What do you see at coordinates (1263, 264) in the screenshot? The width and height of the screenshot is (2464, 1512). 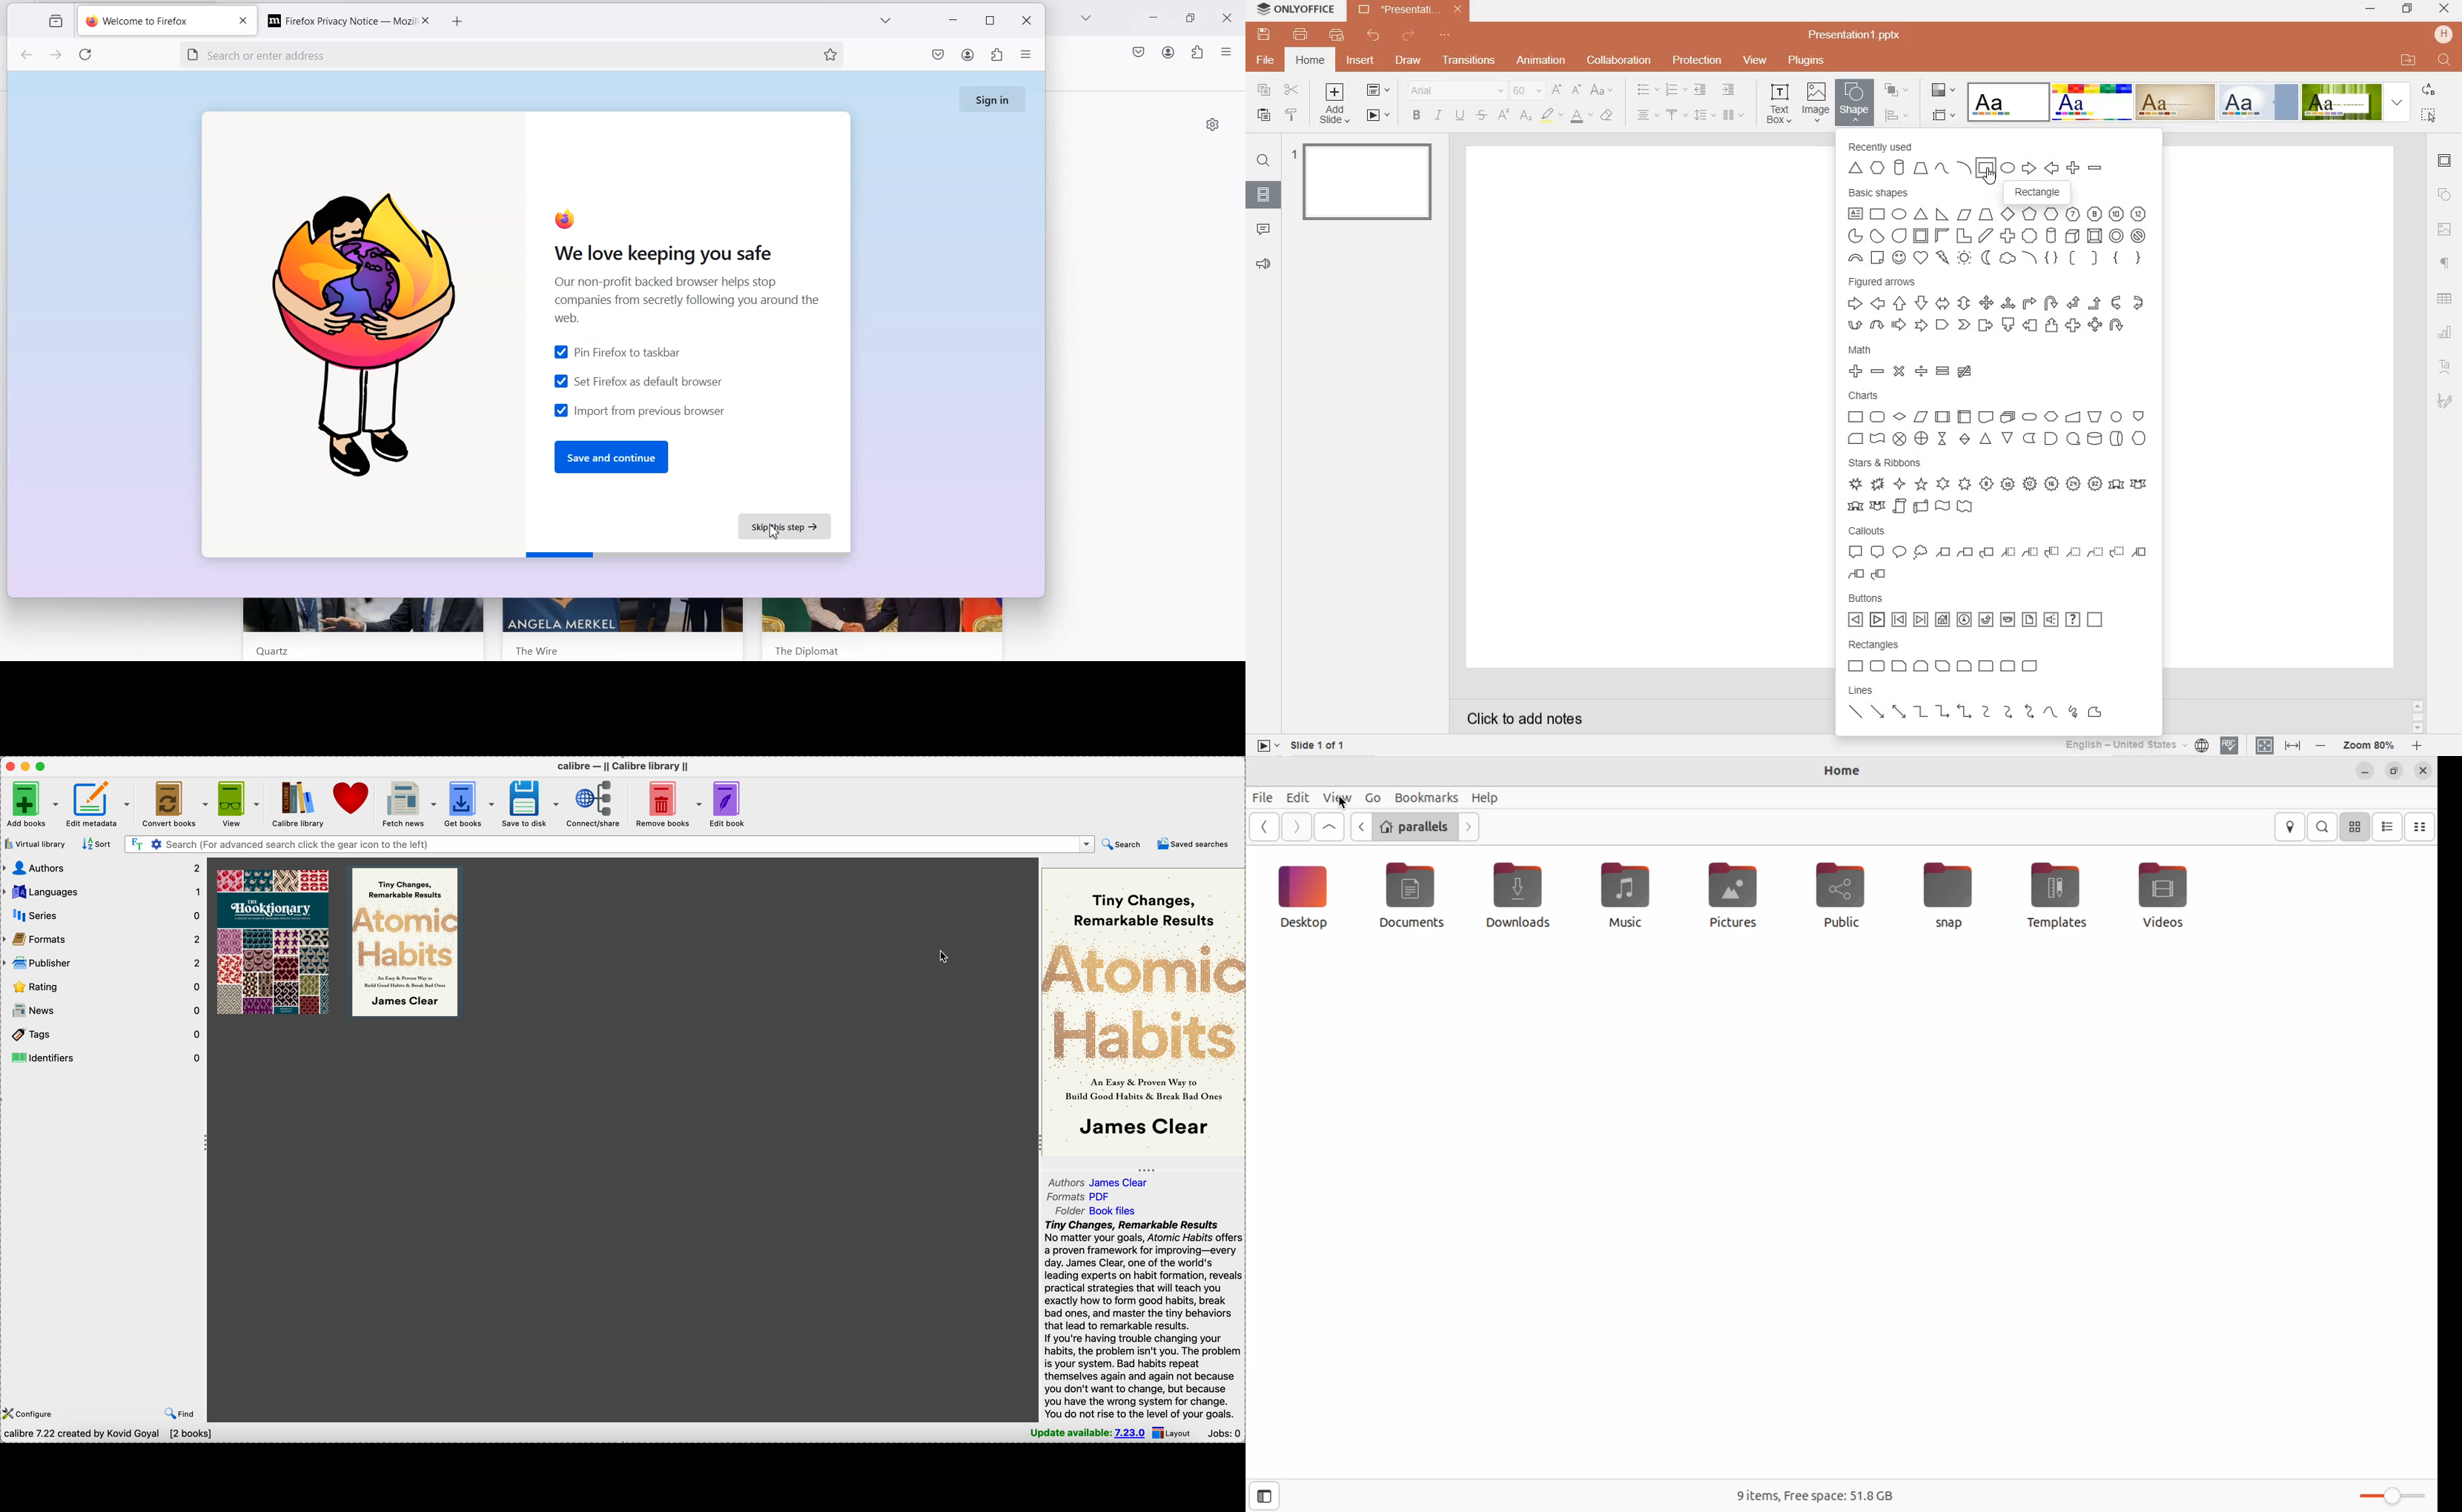 I see `feedback & support` at bounding box center [1263, 264].